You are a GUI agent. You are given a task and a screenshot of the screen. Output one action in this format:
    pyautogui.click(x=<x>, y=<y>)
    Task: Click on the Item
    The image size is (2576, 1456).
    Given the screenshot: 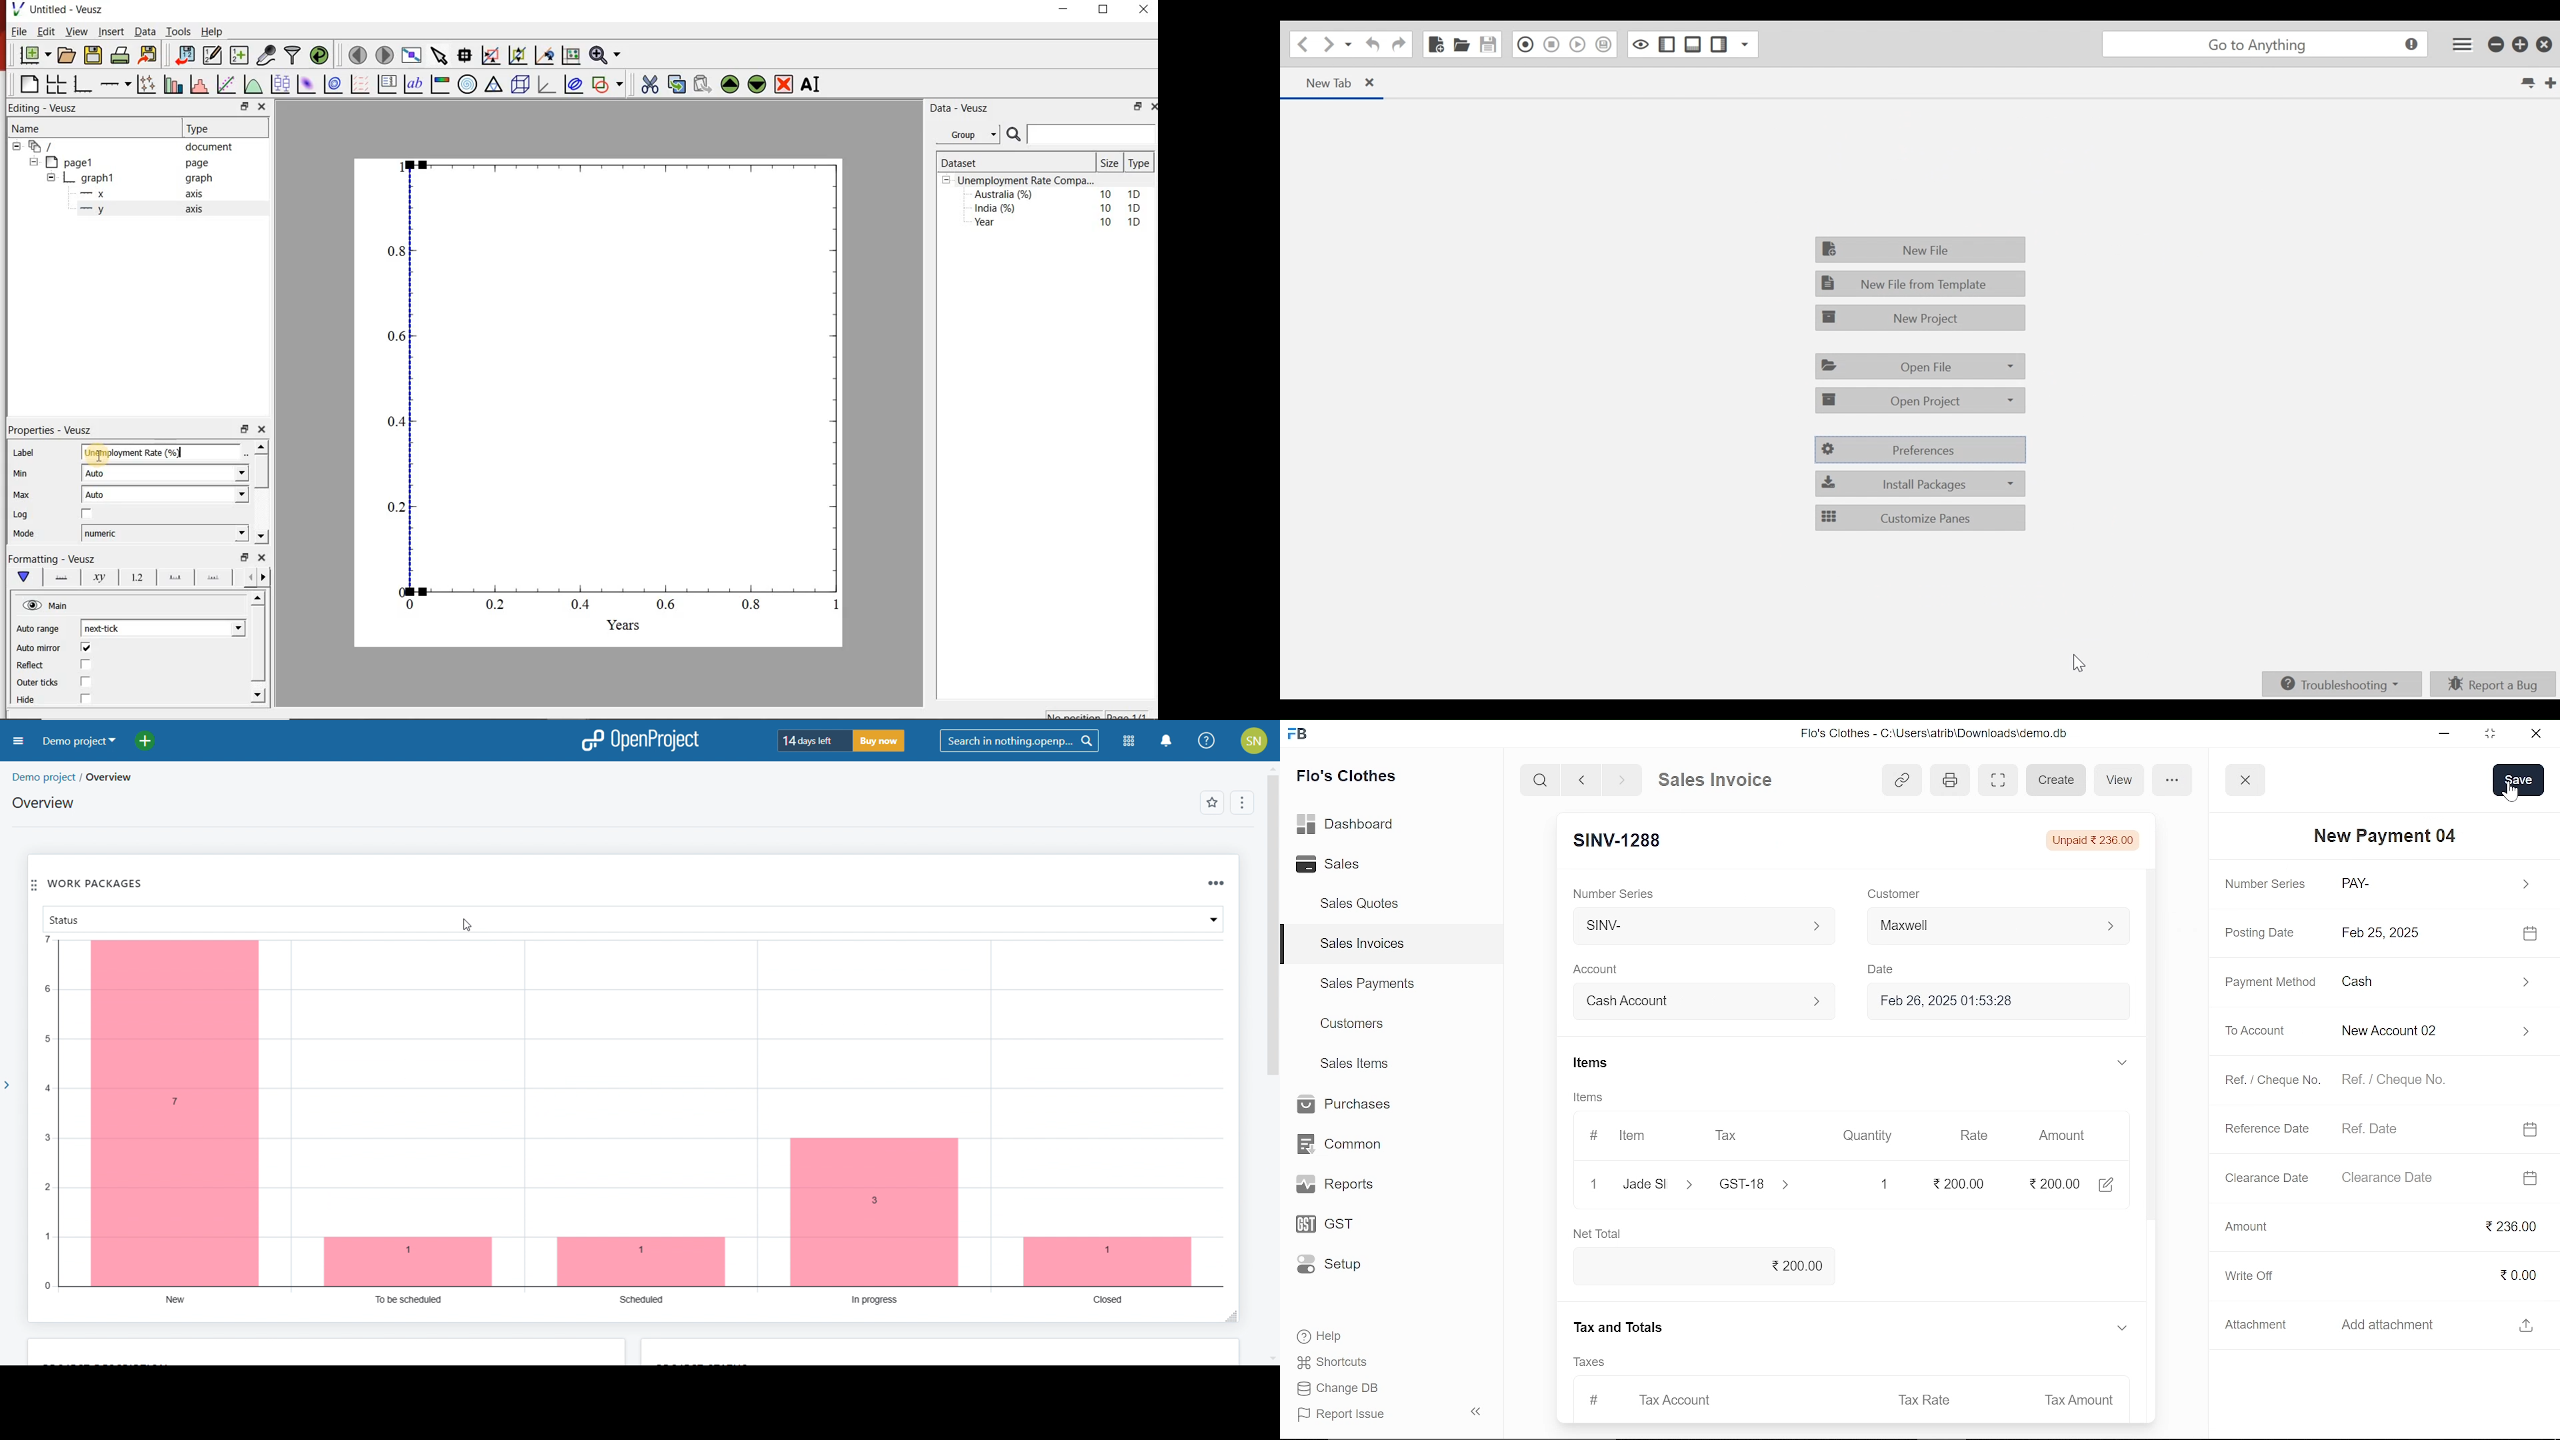 What is the action you would take?
    pyautogui.click(x=1628, y=1135)
    